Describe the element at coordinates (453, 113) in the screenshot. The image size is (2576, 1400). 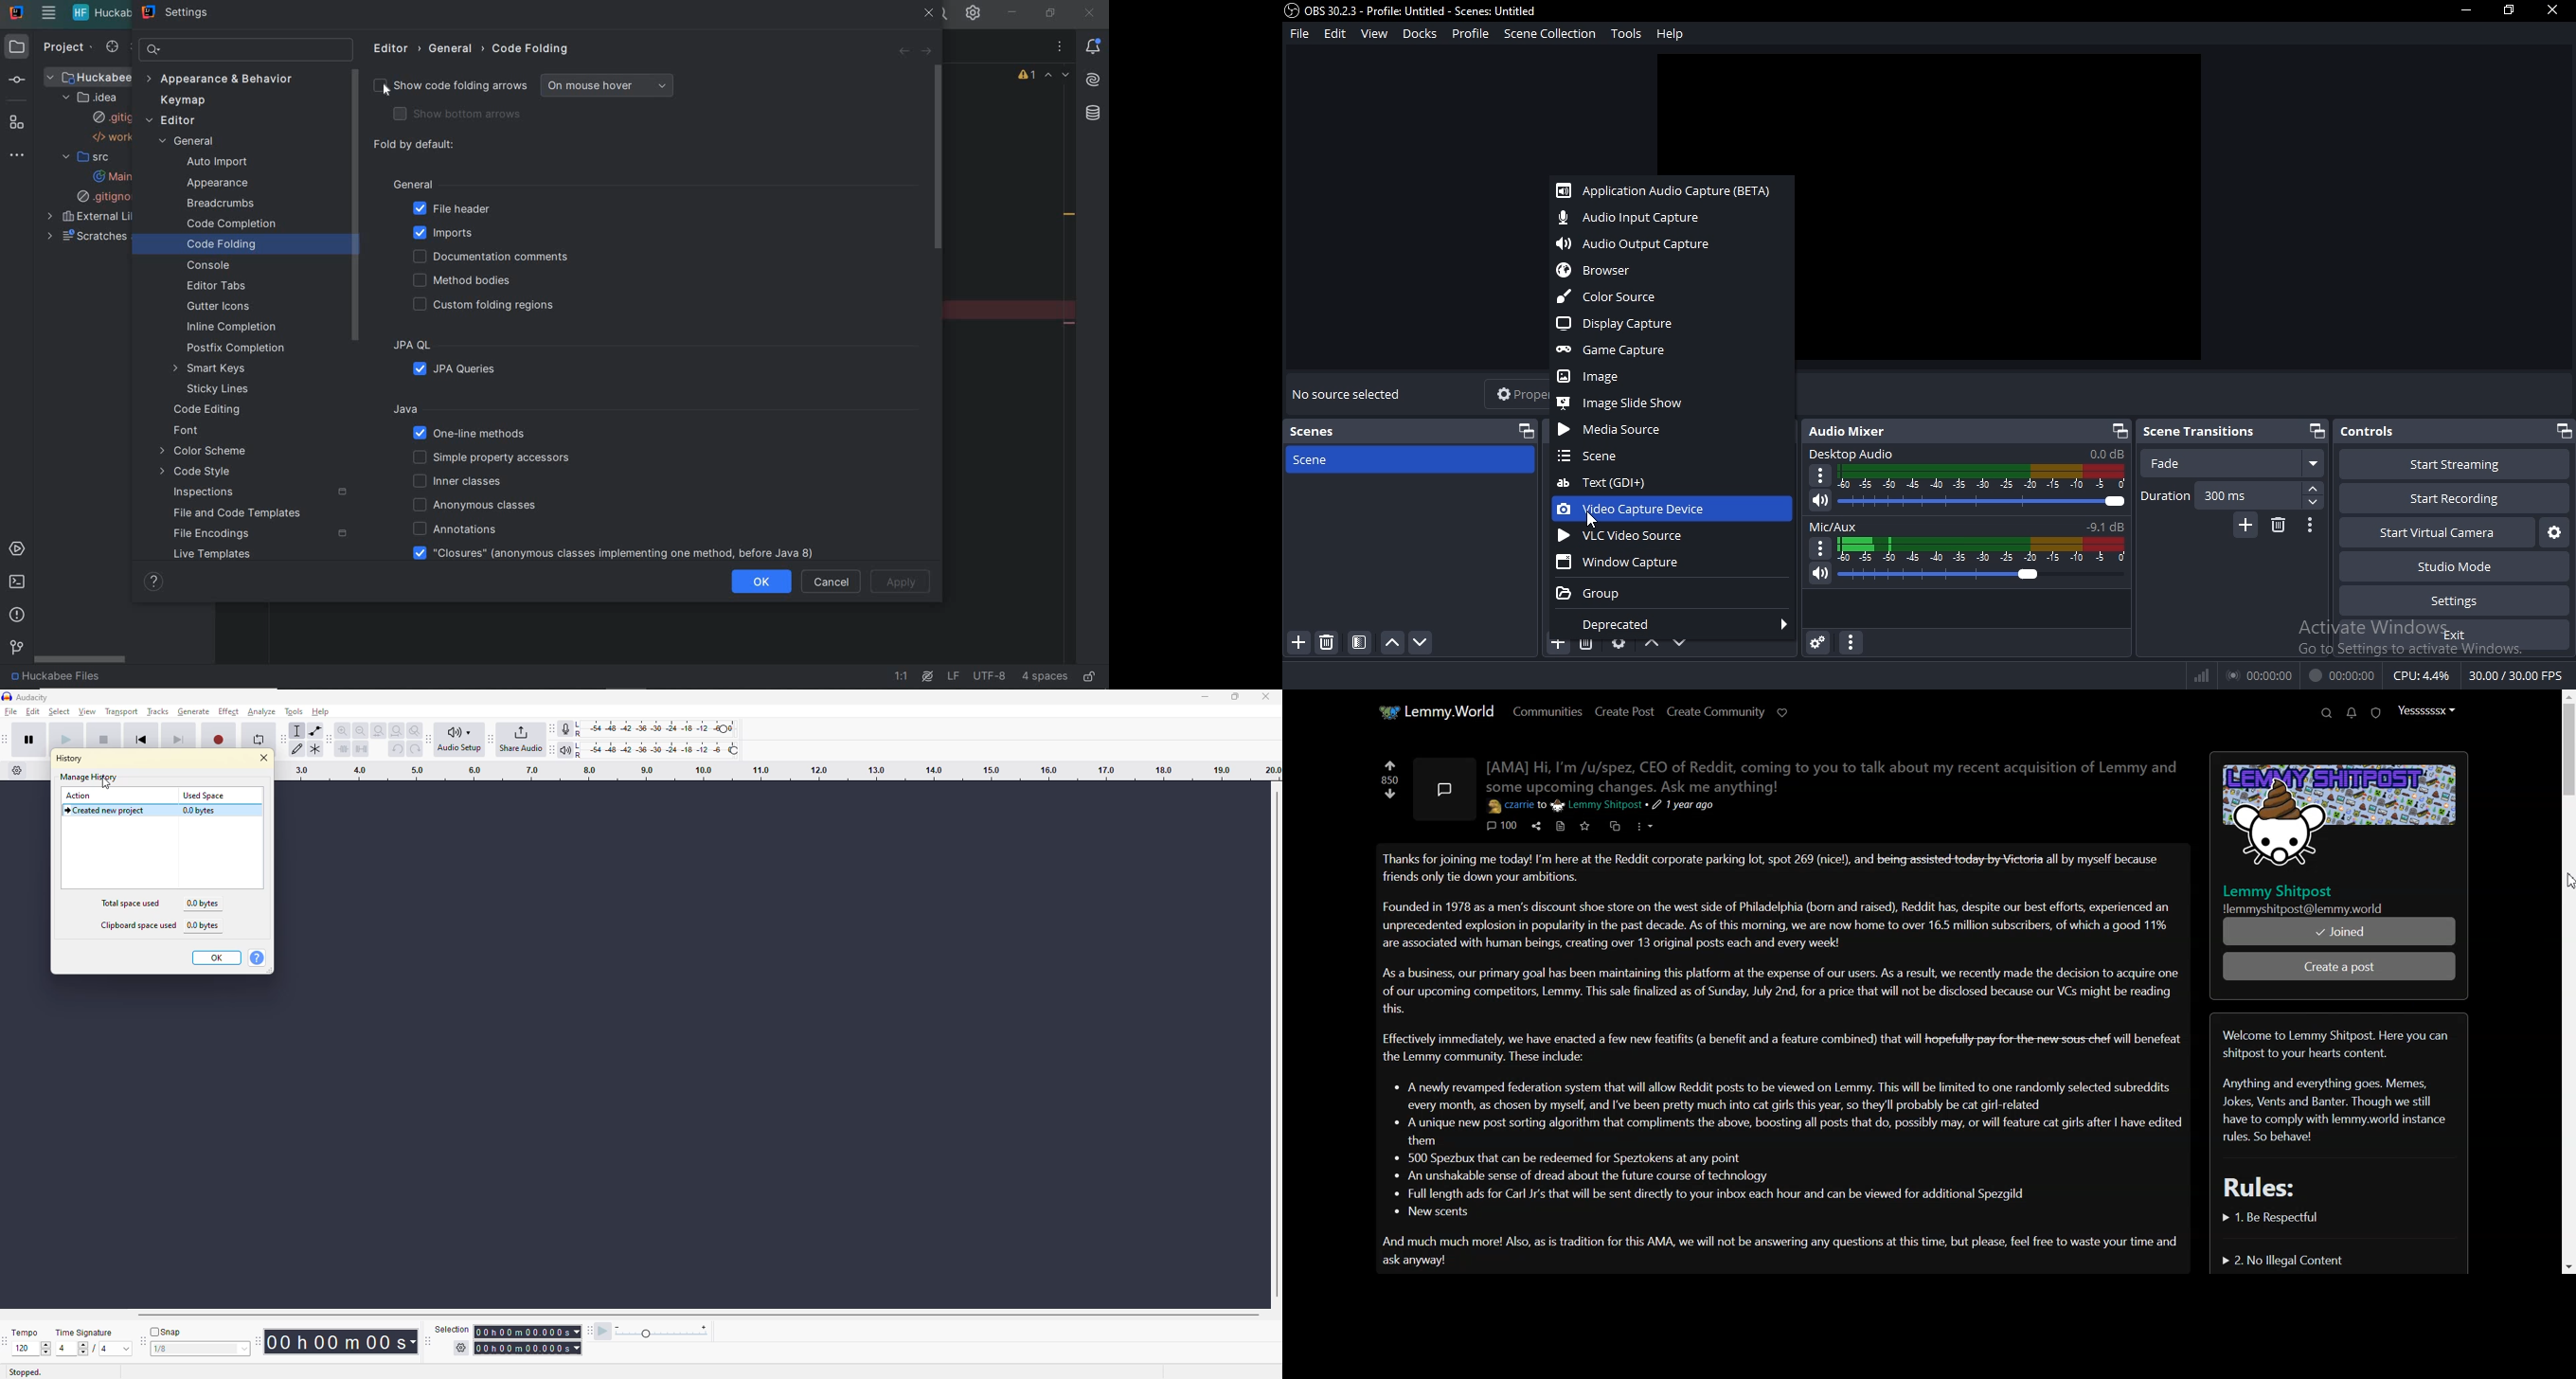
I see `show bottom arrows` at that location.